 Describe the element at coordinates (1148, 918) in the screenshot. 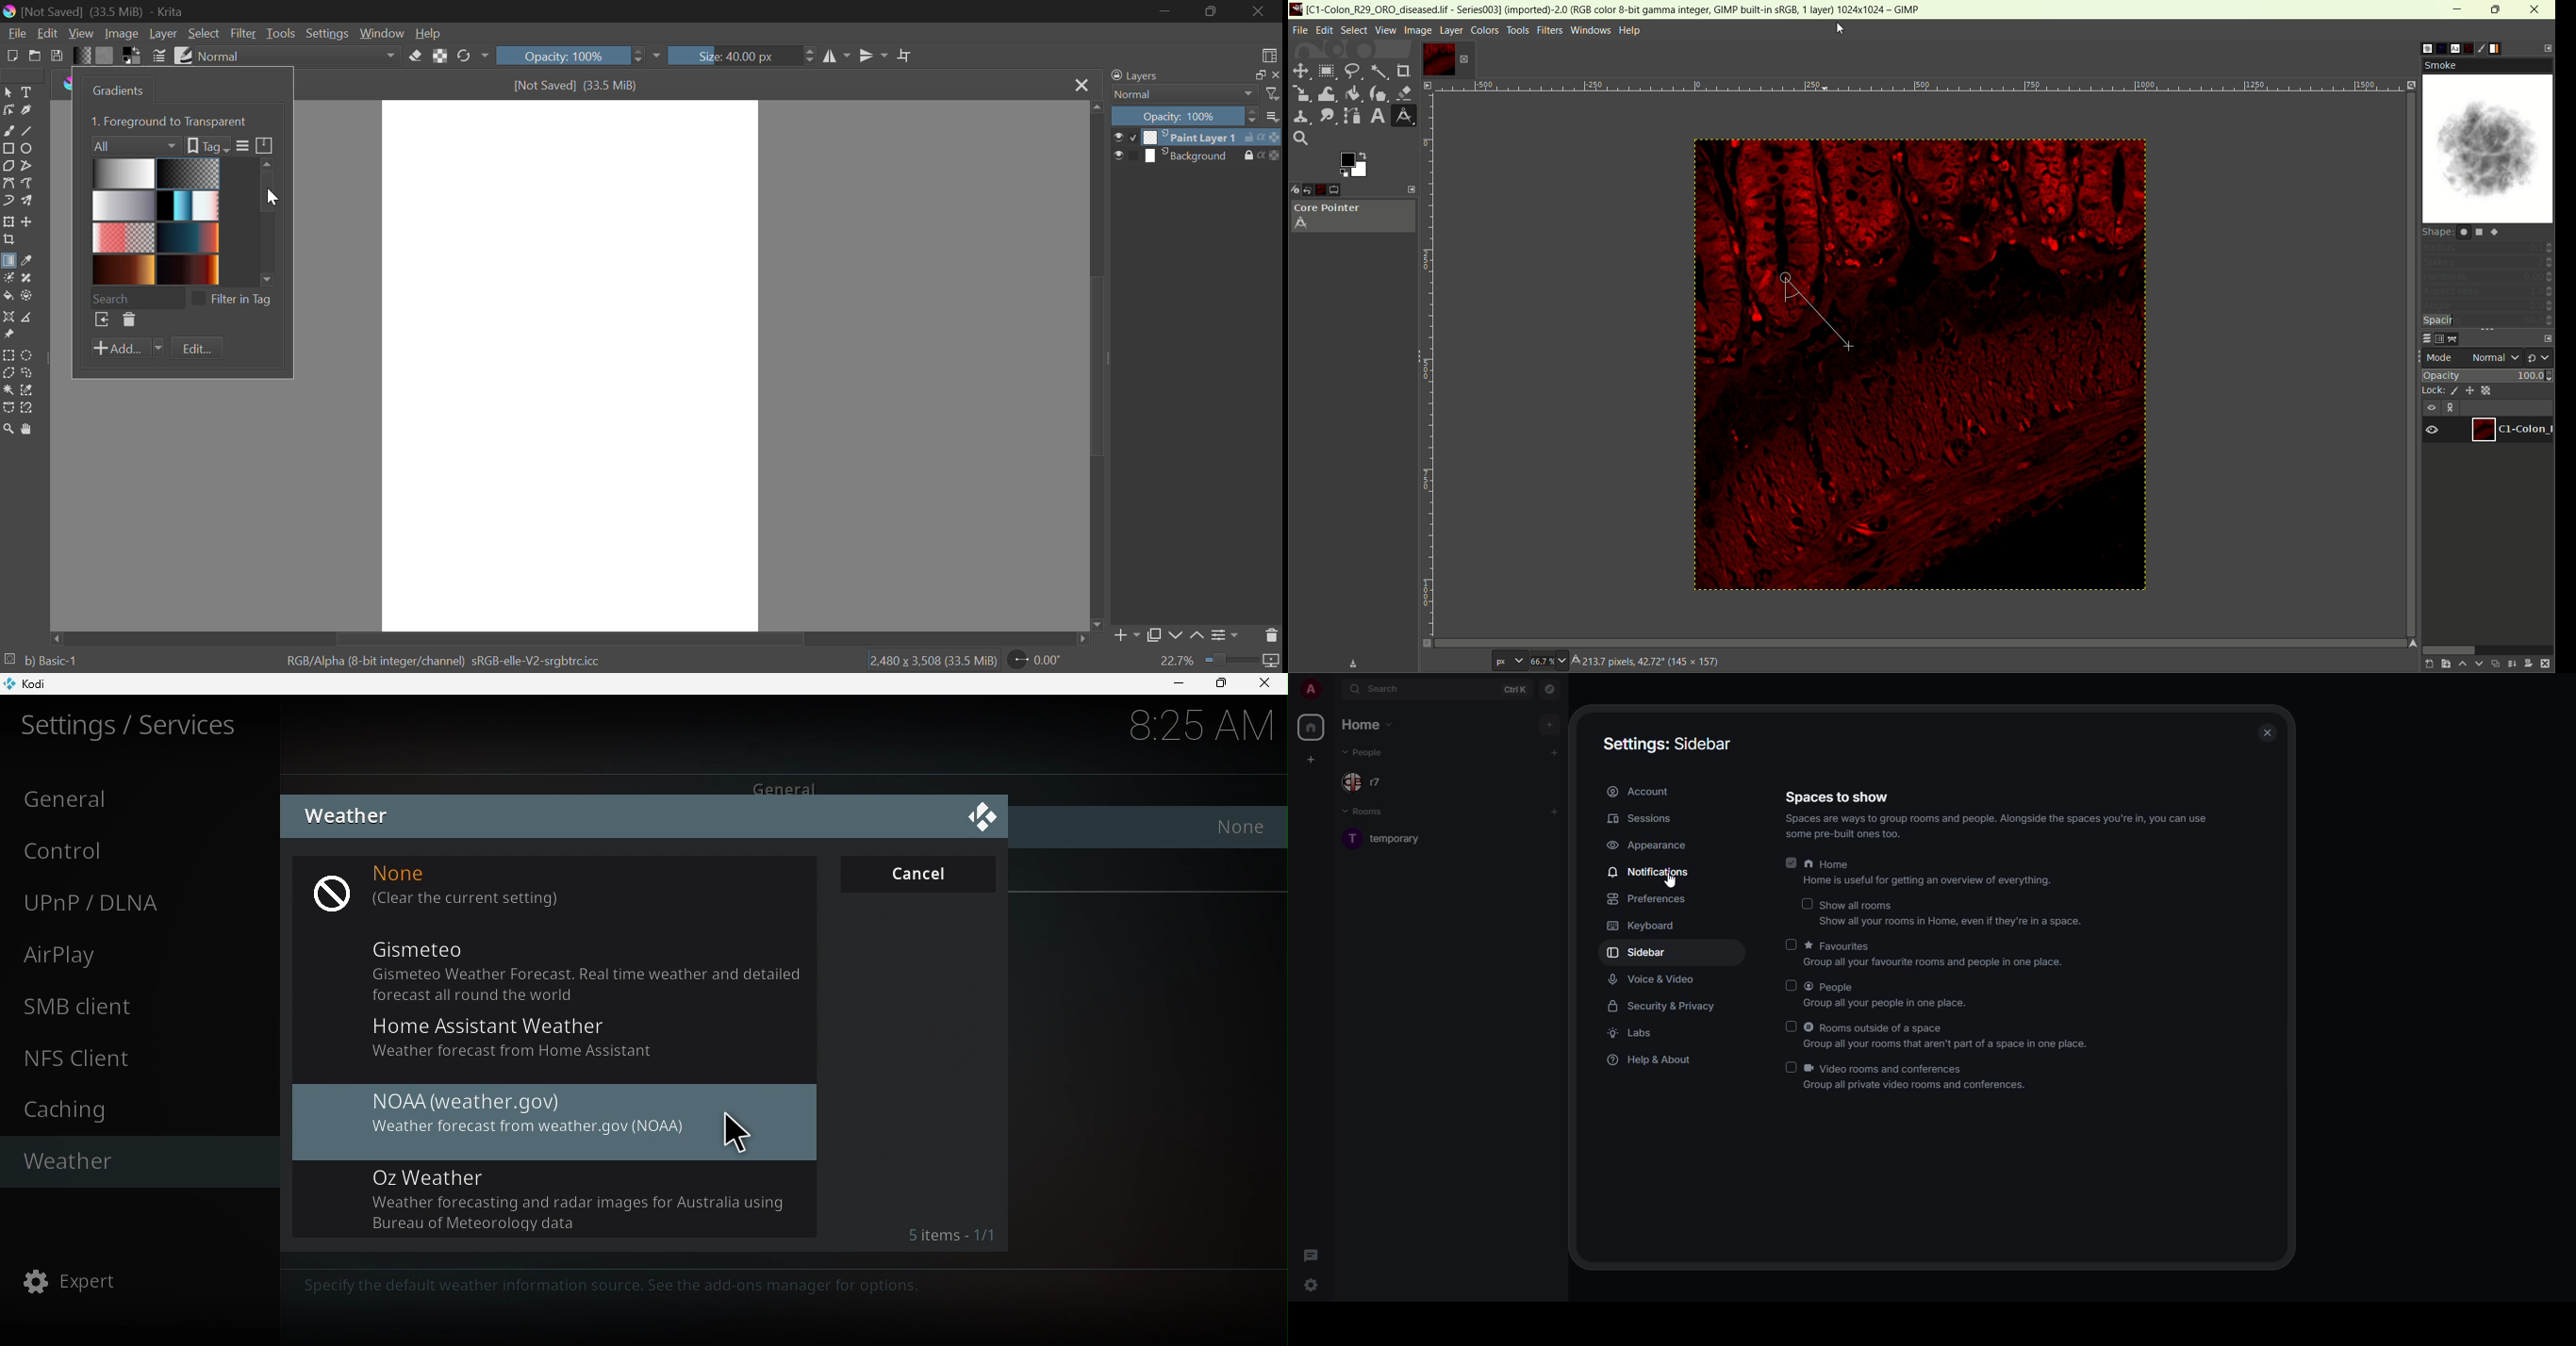

I see `Reset above settings to default` at that location.